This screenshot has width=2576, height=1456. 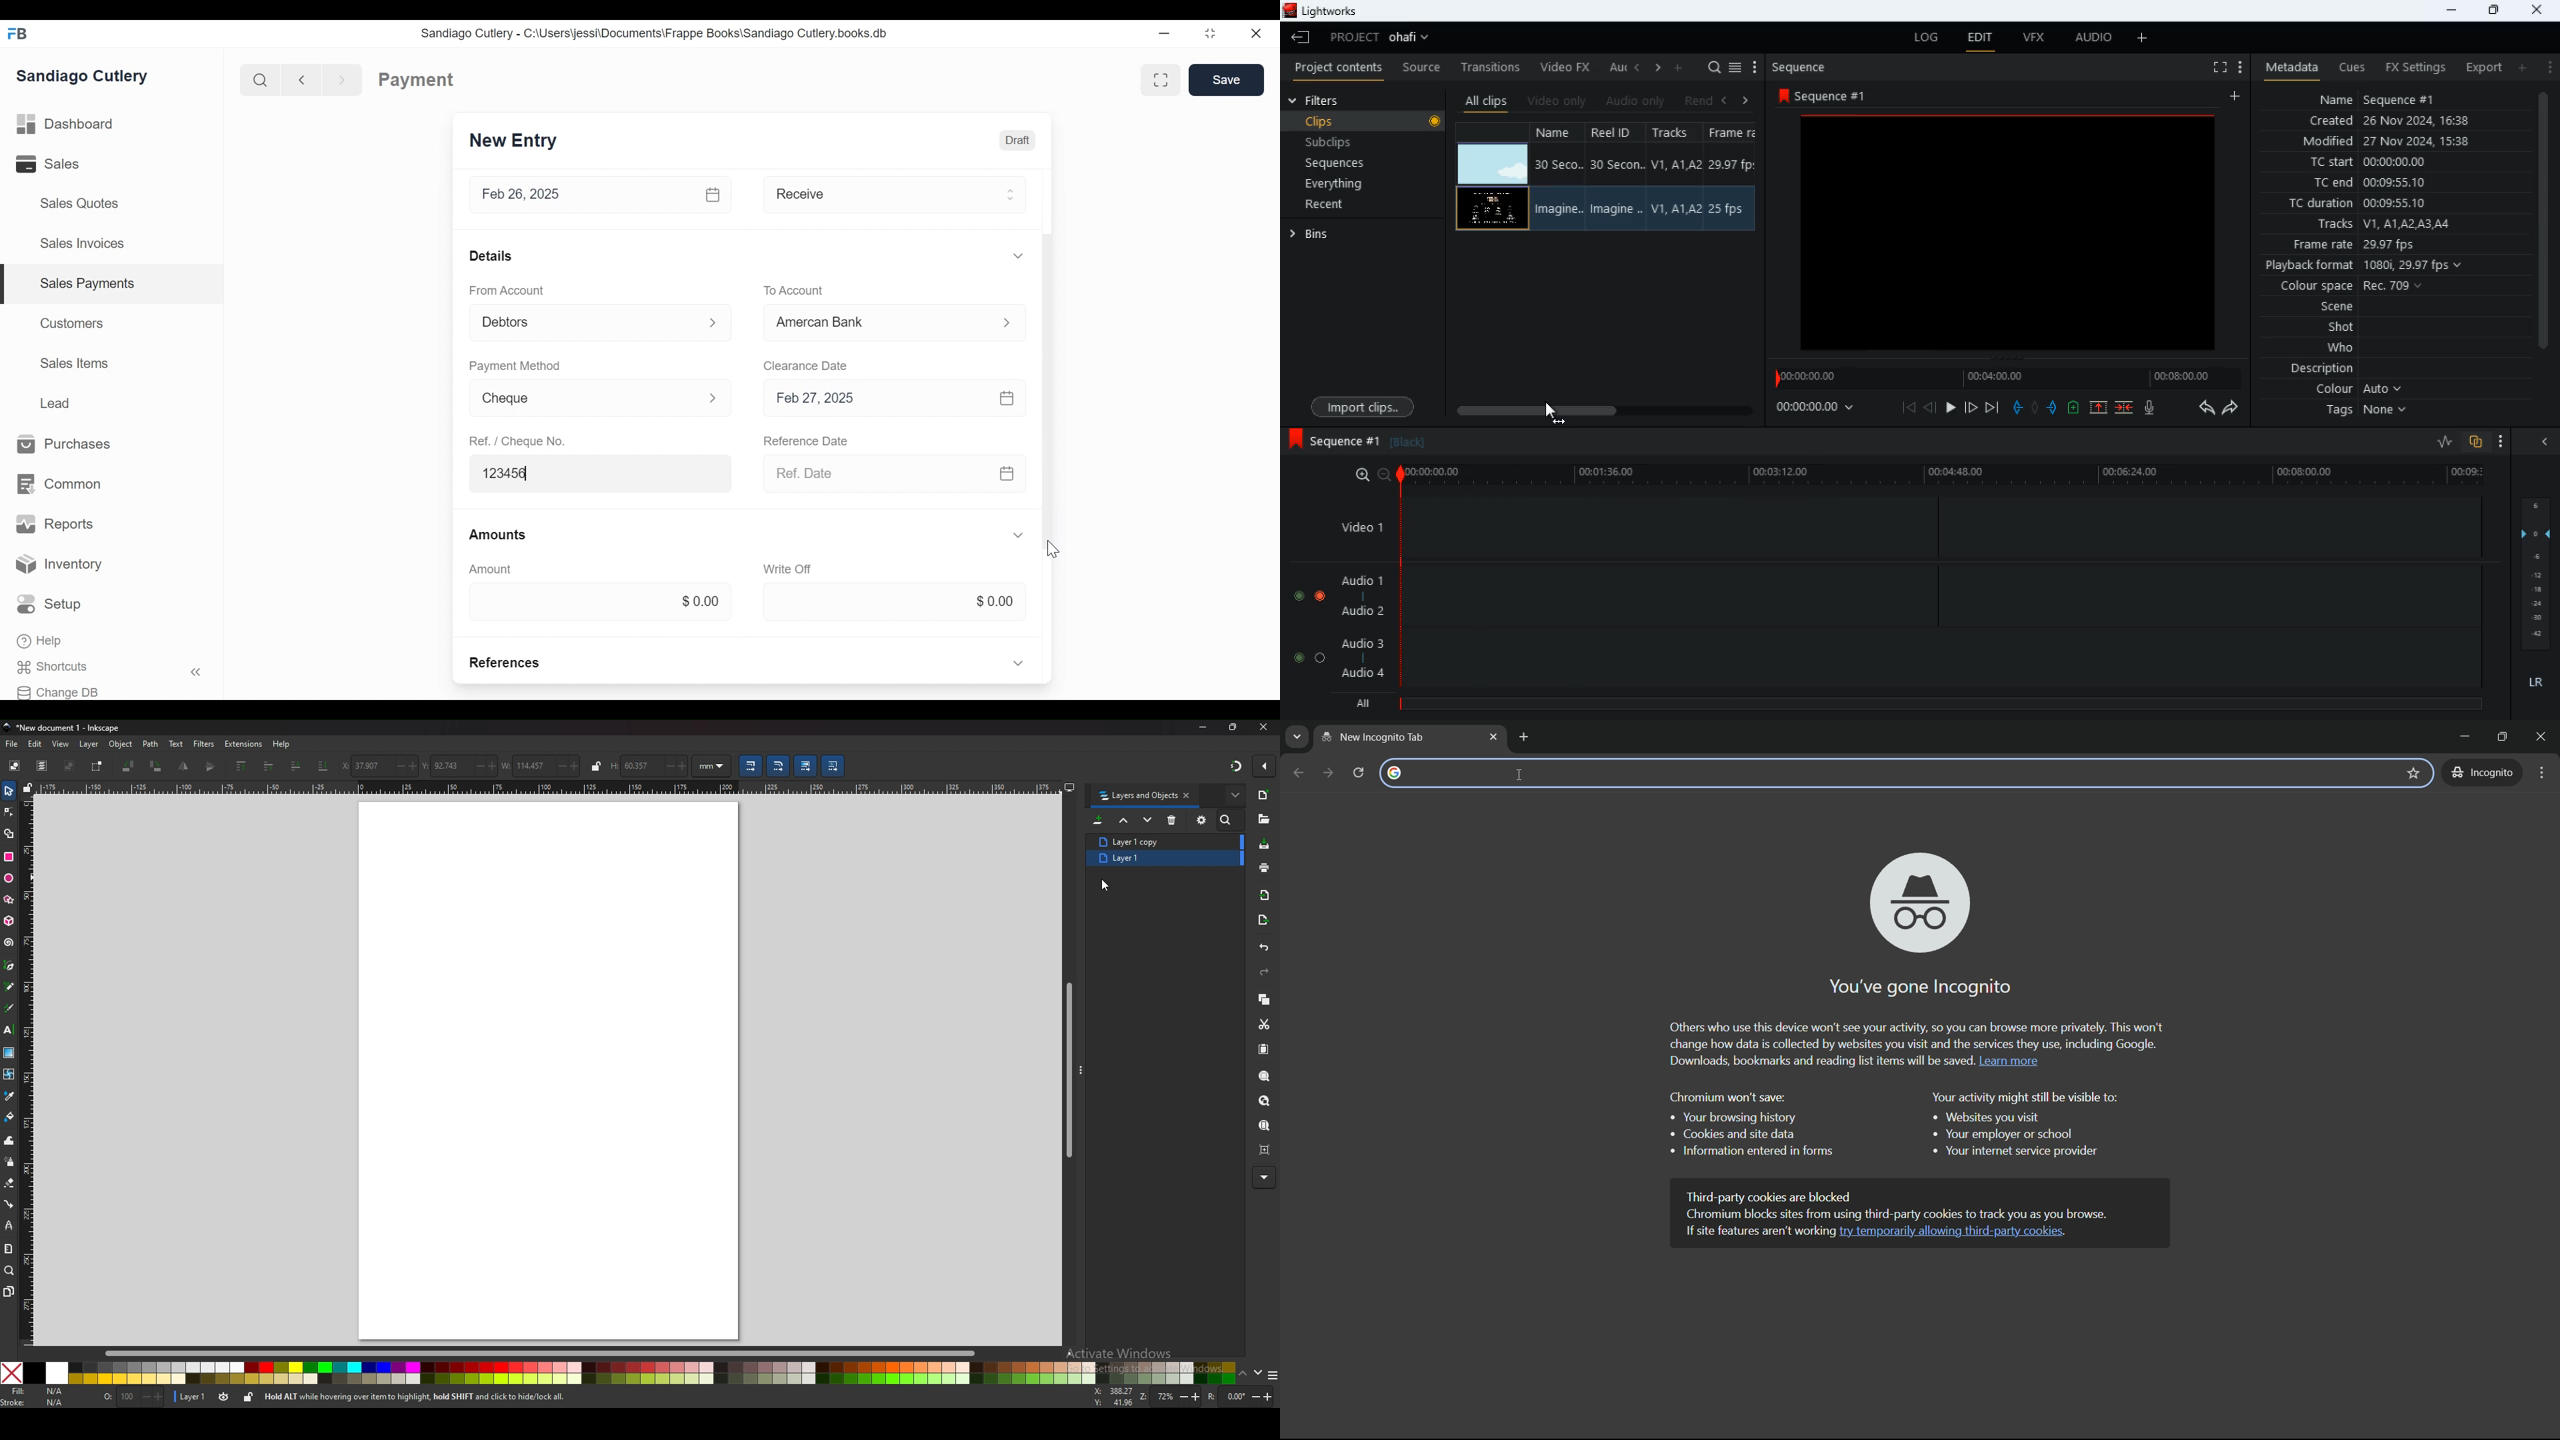 What do you see at coordinates (1069, 787) in the screenshot?
I see `display view` at bounding box center [1069, 787].